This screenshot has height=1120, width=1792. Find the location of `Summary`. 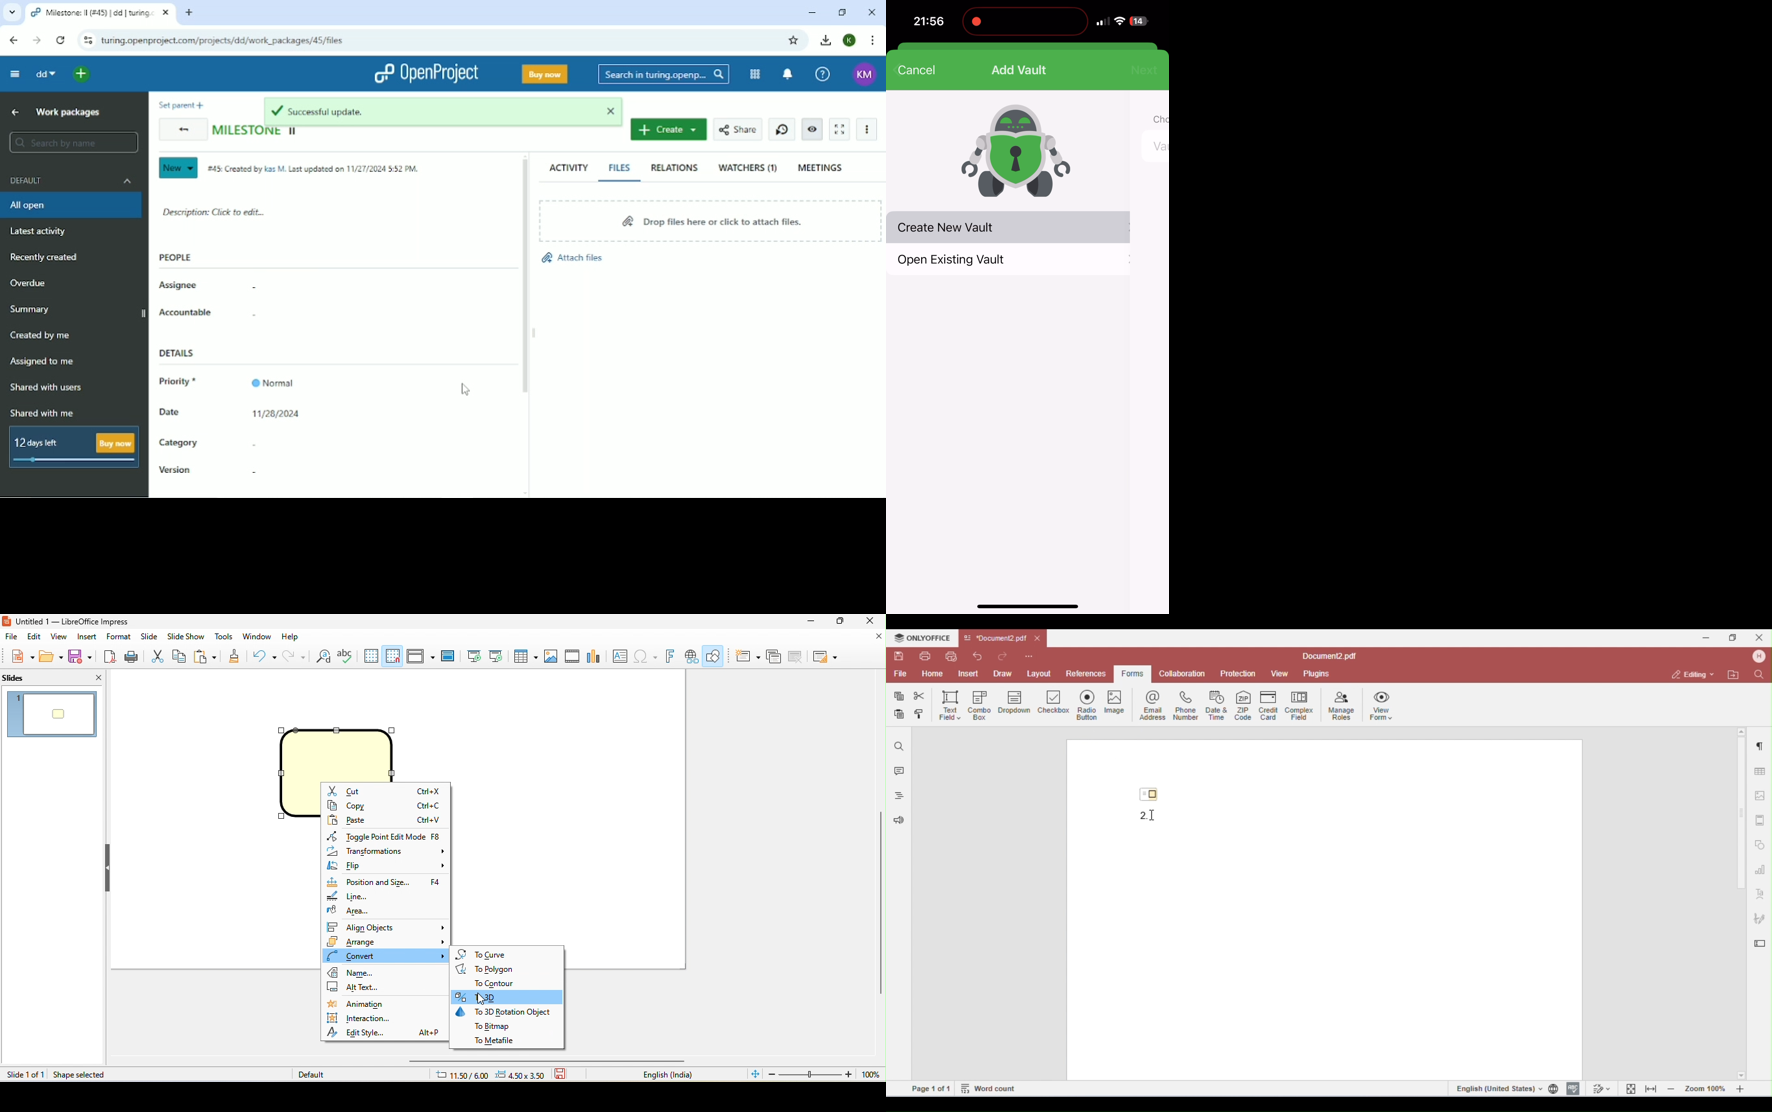

Summary is located at coordinates (32, 309).